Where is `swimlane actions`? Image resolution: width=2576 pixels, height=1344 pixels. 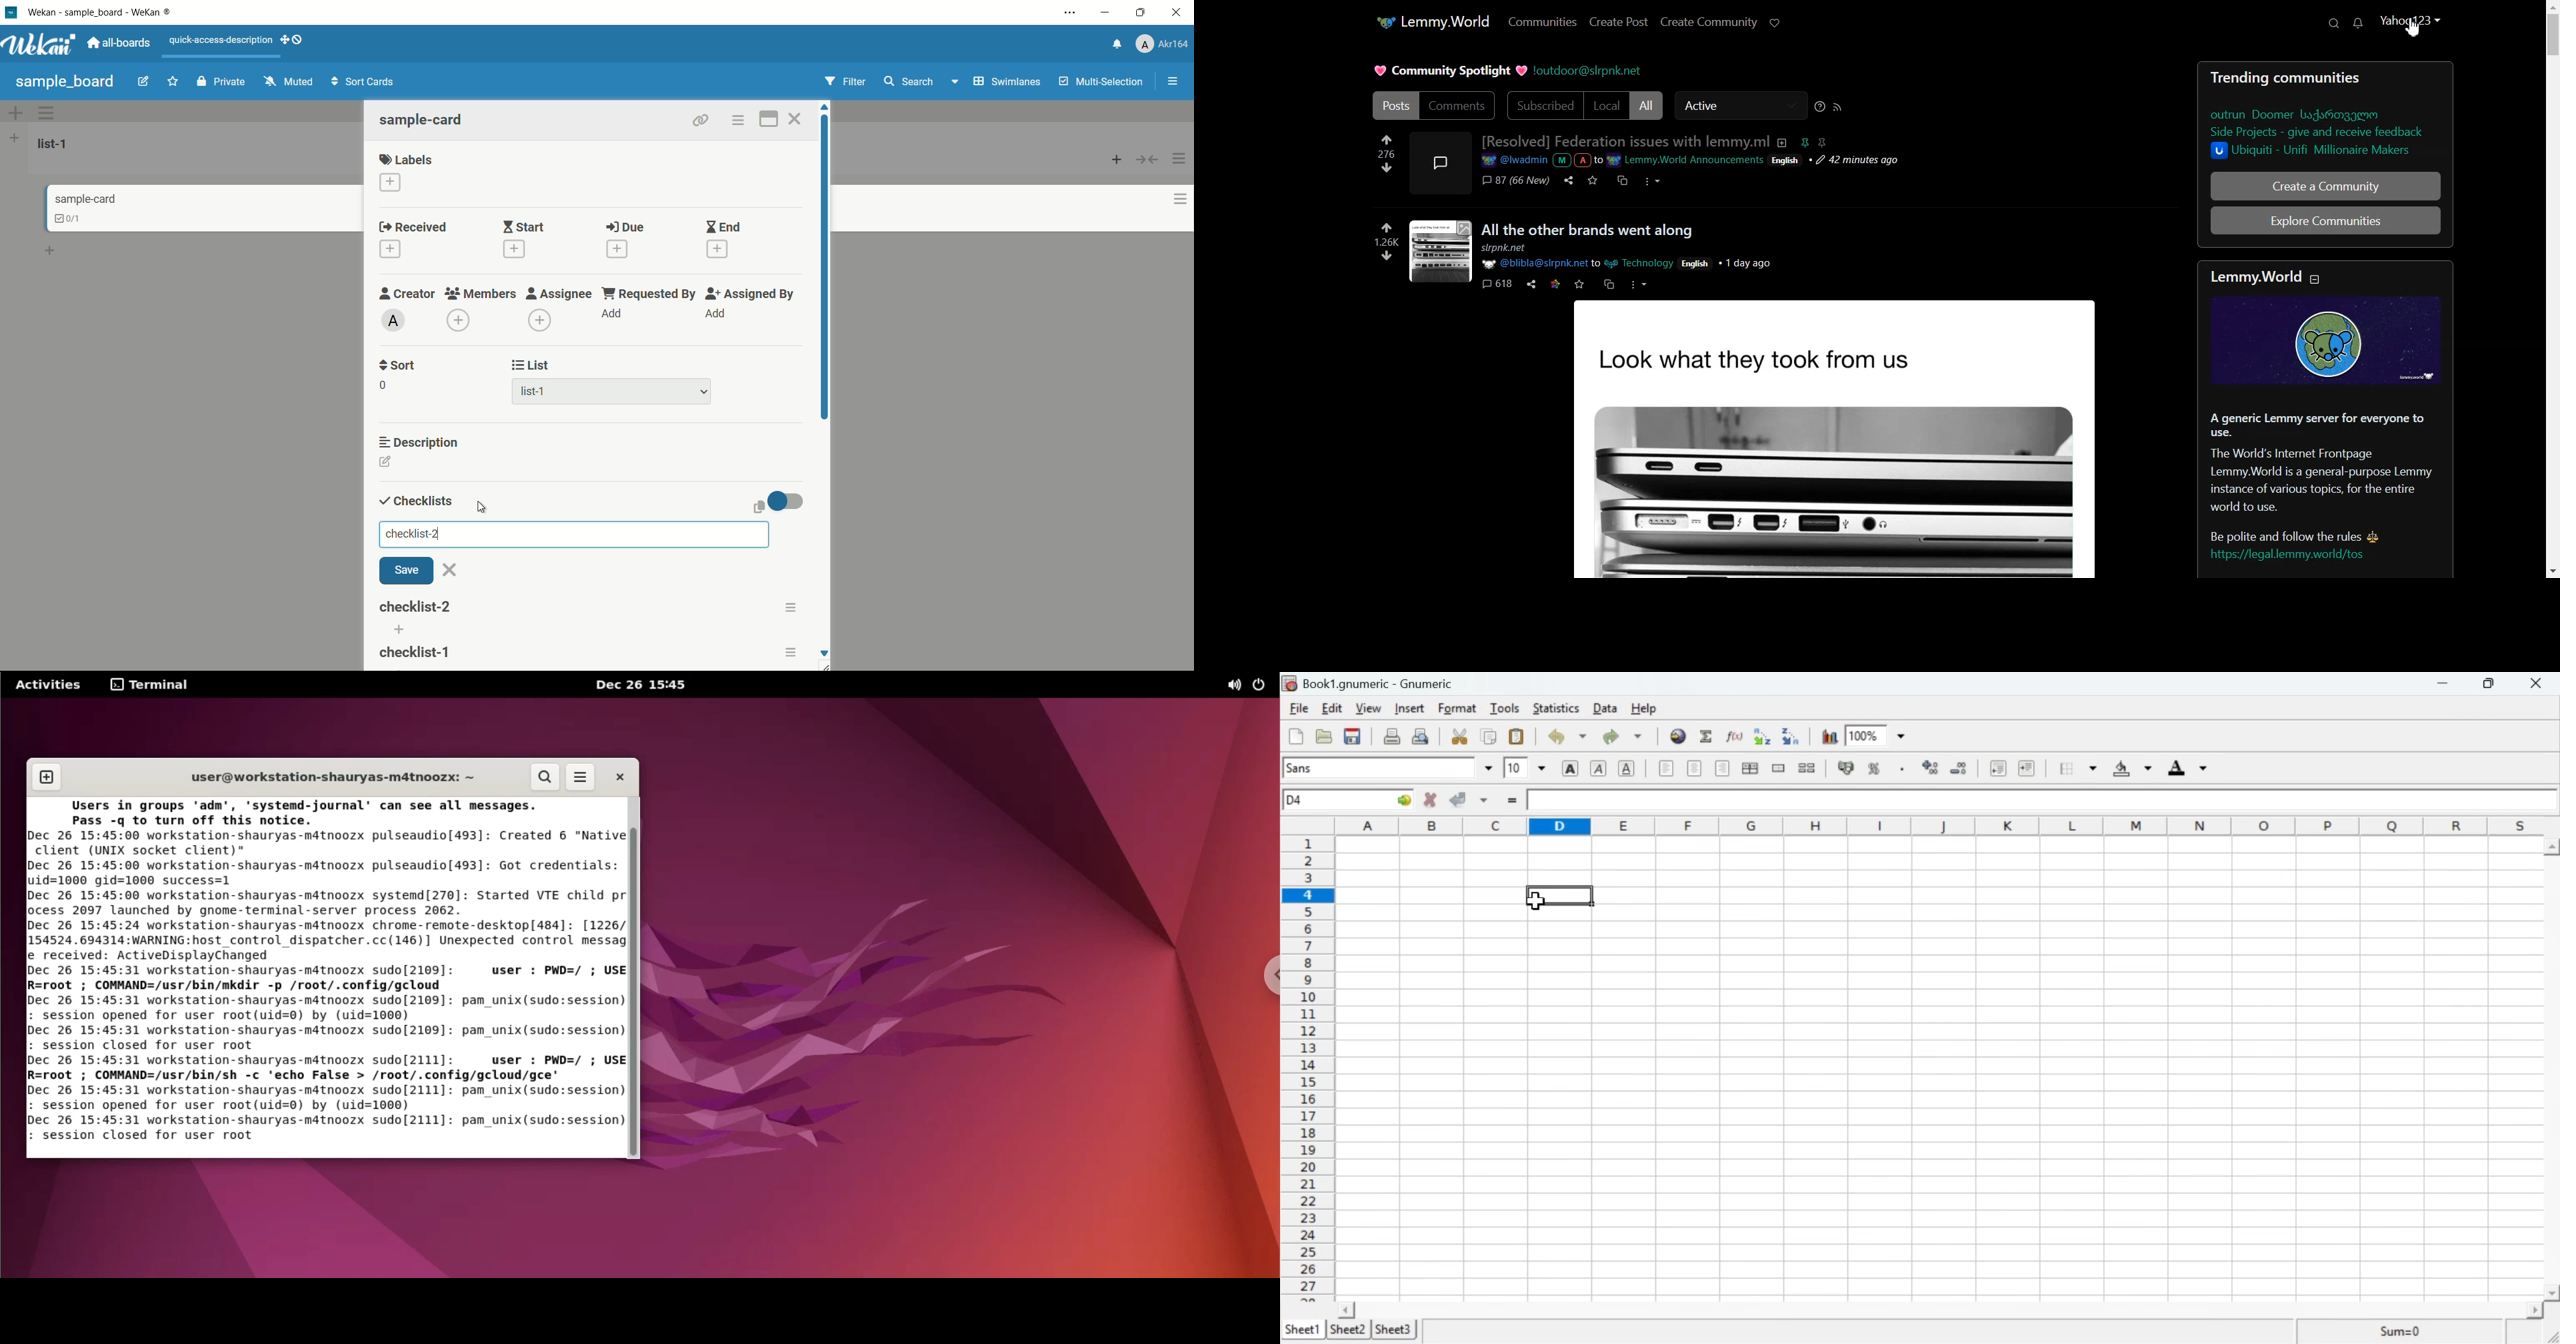 swimlane actions is located at coordinates (47, 113).